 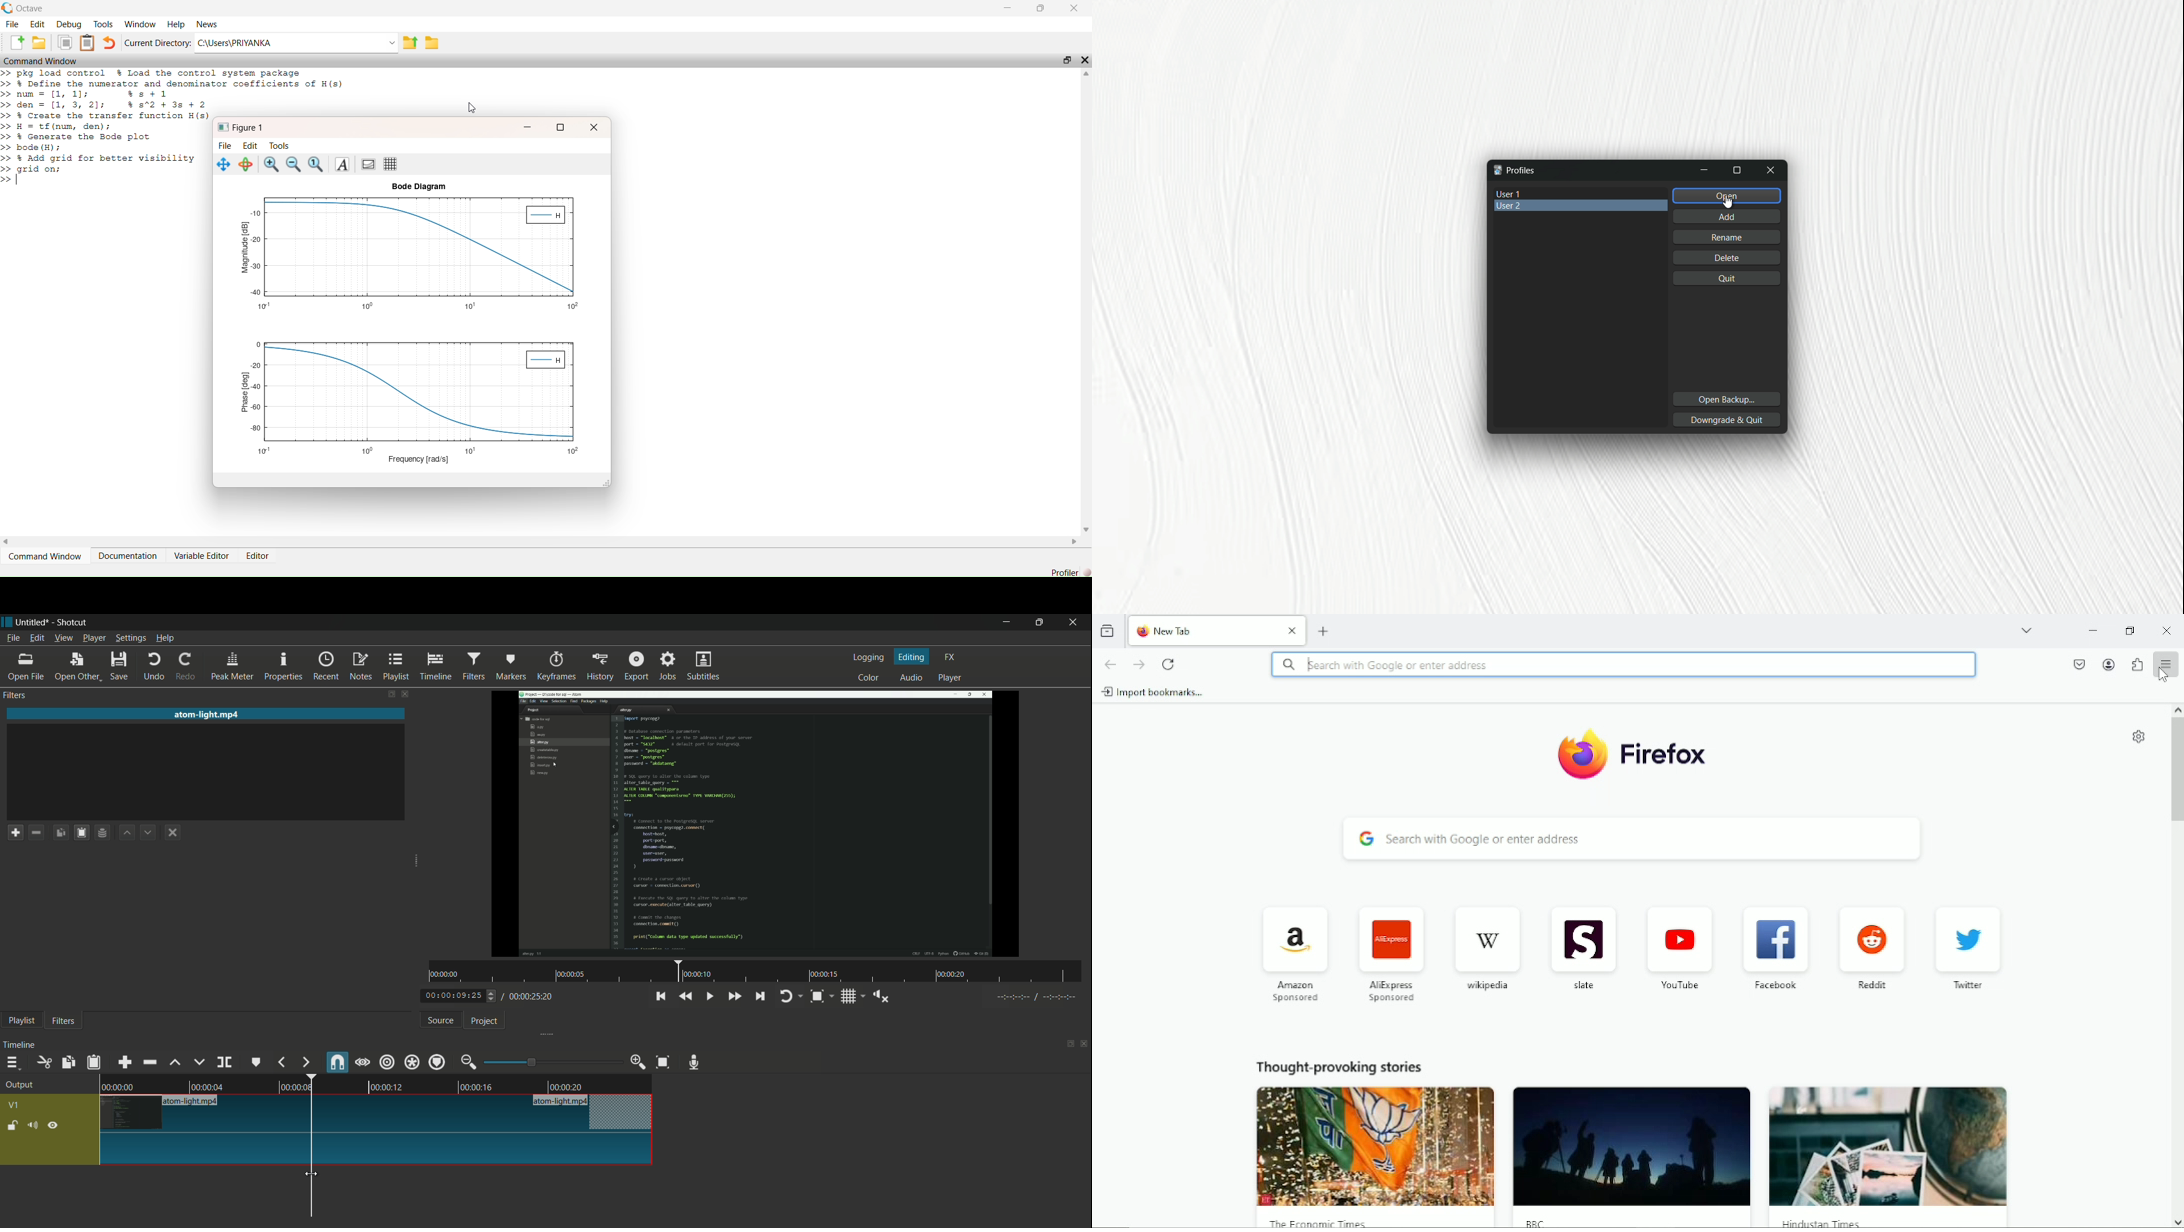 What do you see at coordinates (233, 667) in the screenshot?
I see `peak meter` at bounding box center [233, 667].